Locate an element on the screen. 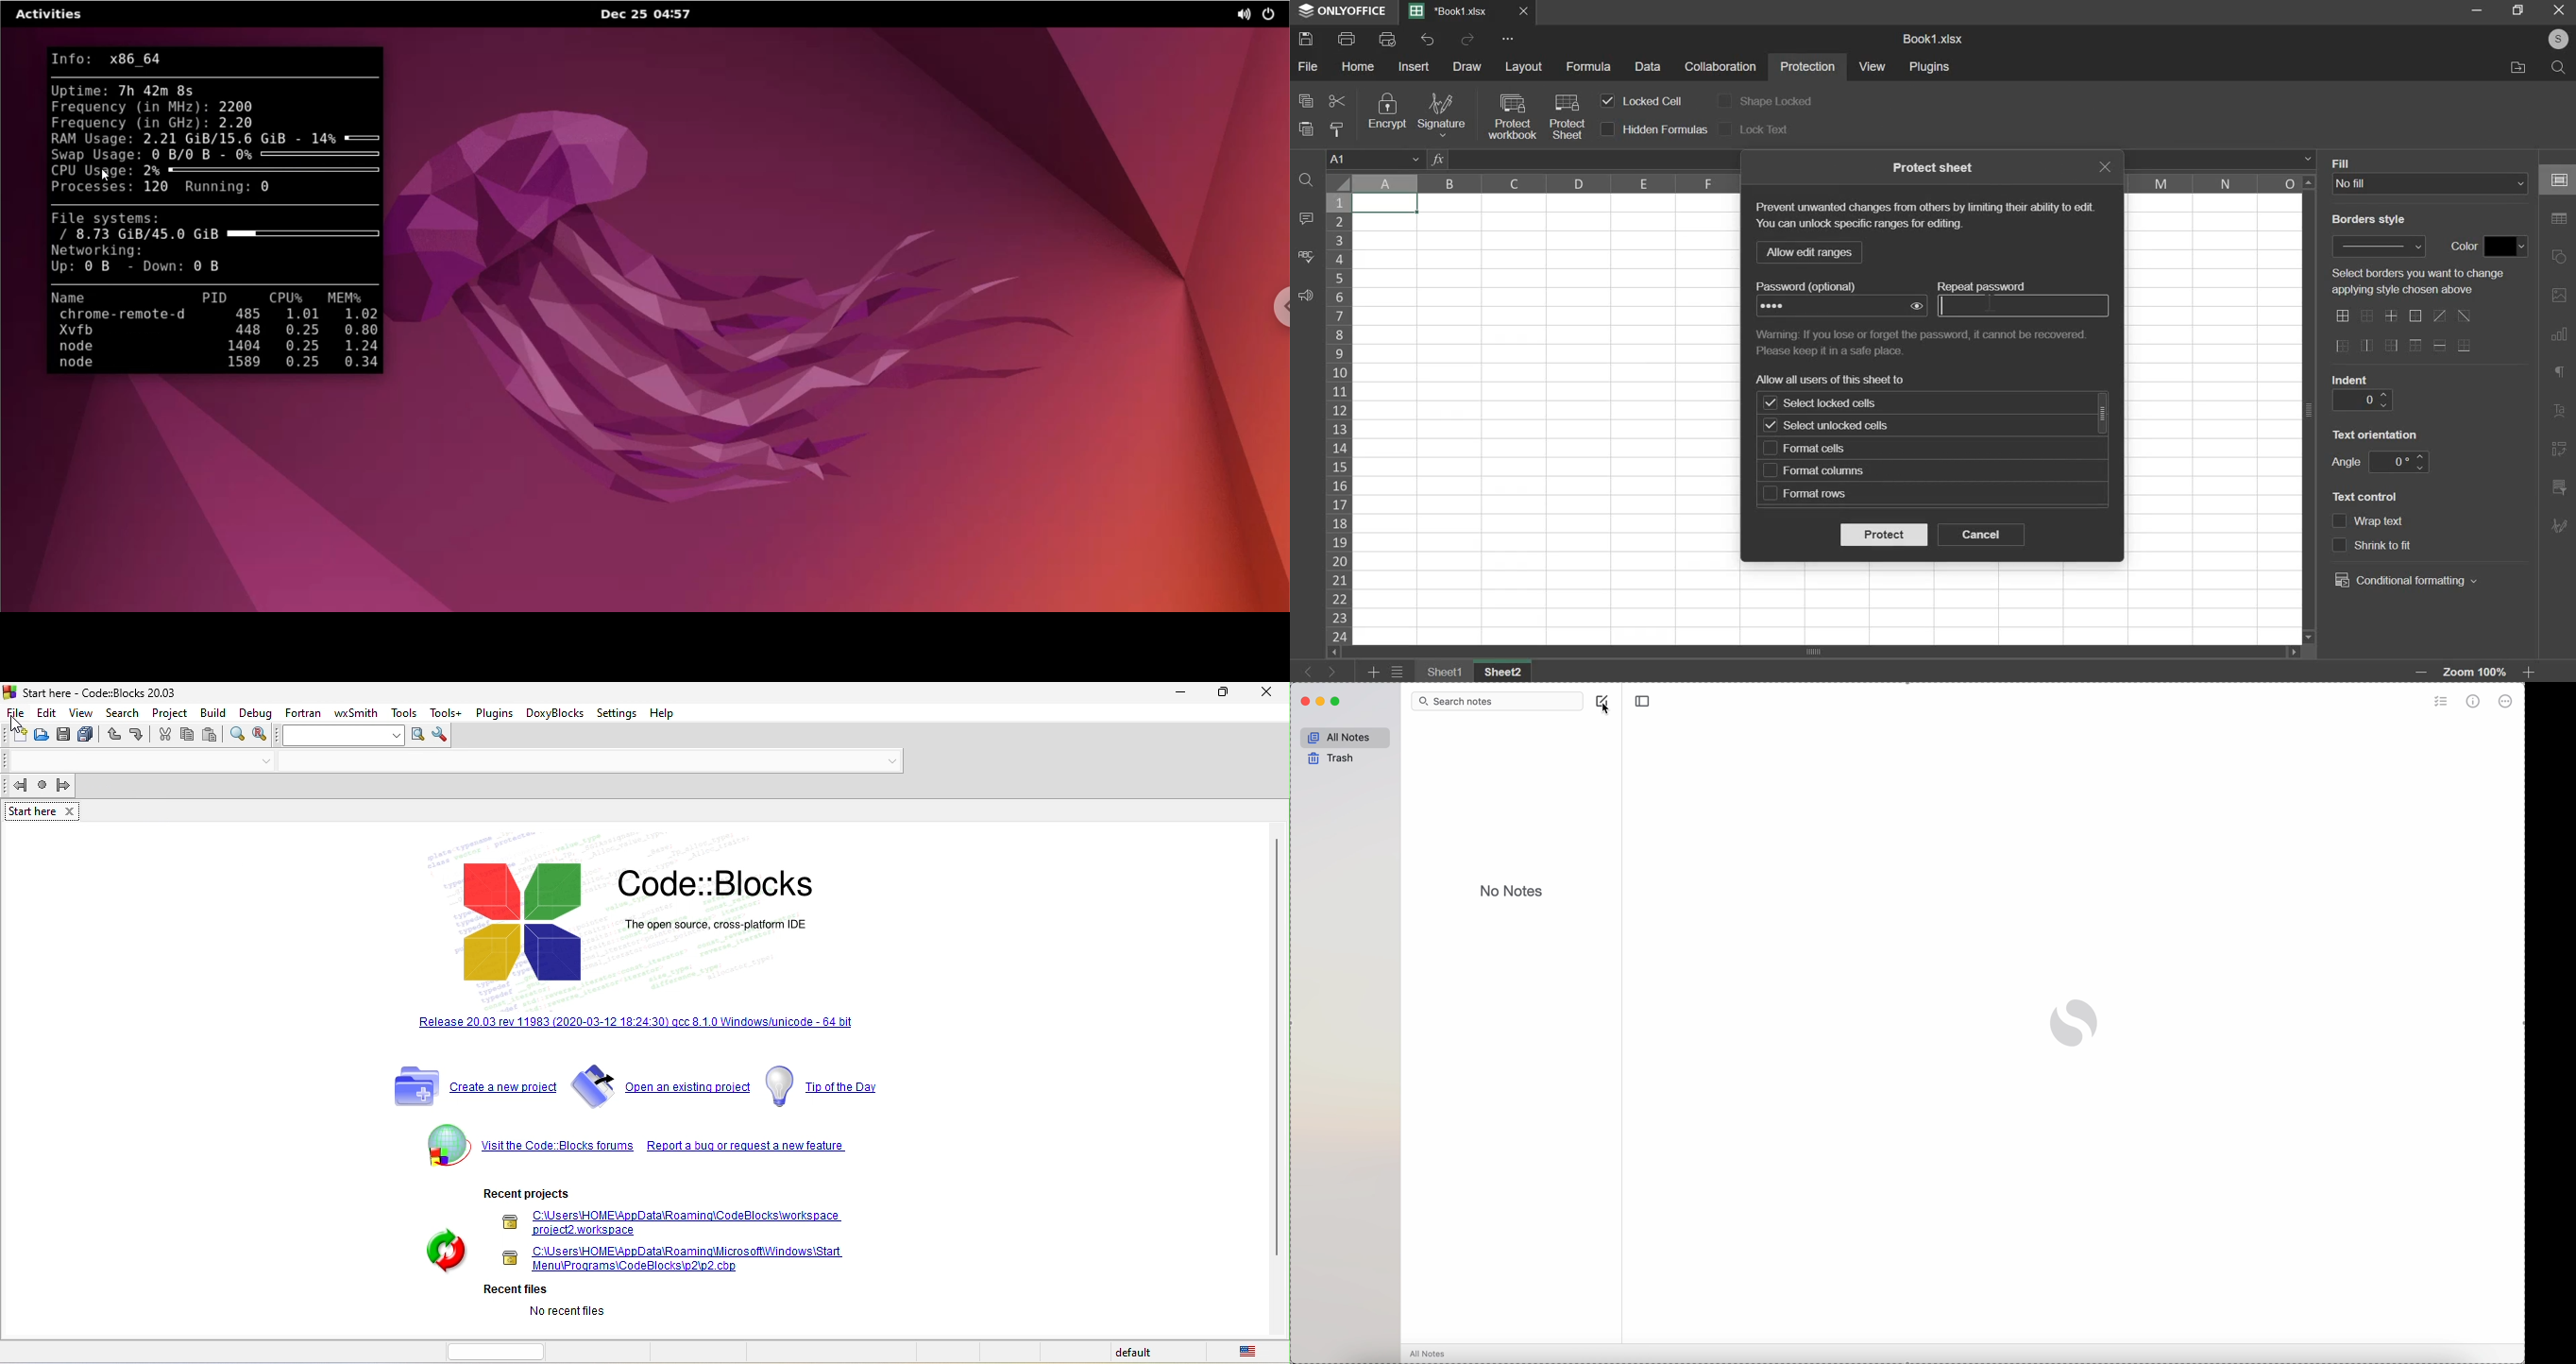 Image resolution: width=2576 pixels, height=1372 pixels. right side bar is located at coordinates (2561, 332).